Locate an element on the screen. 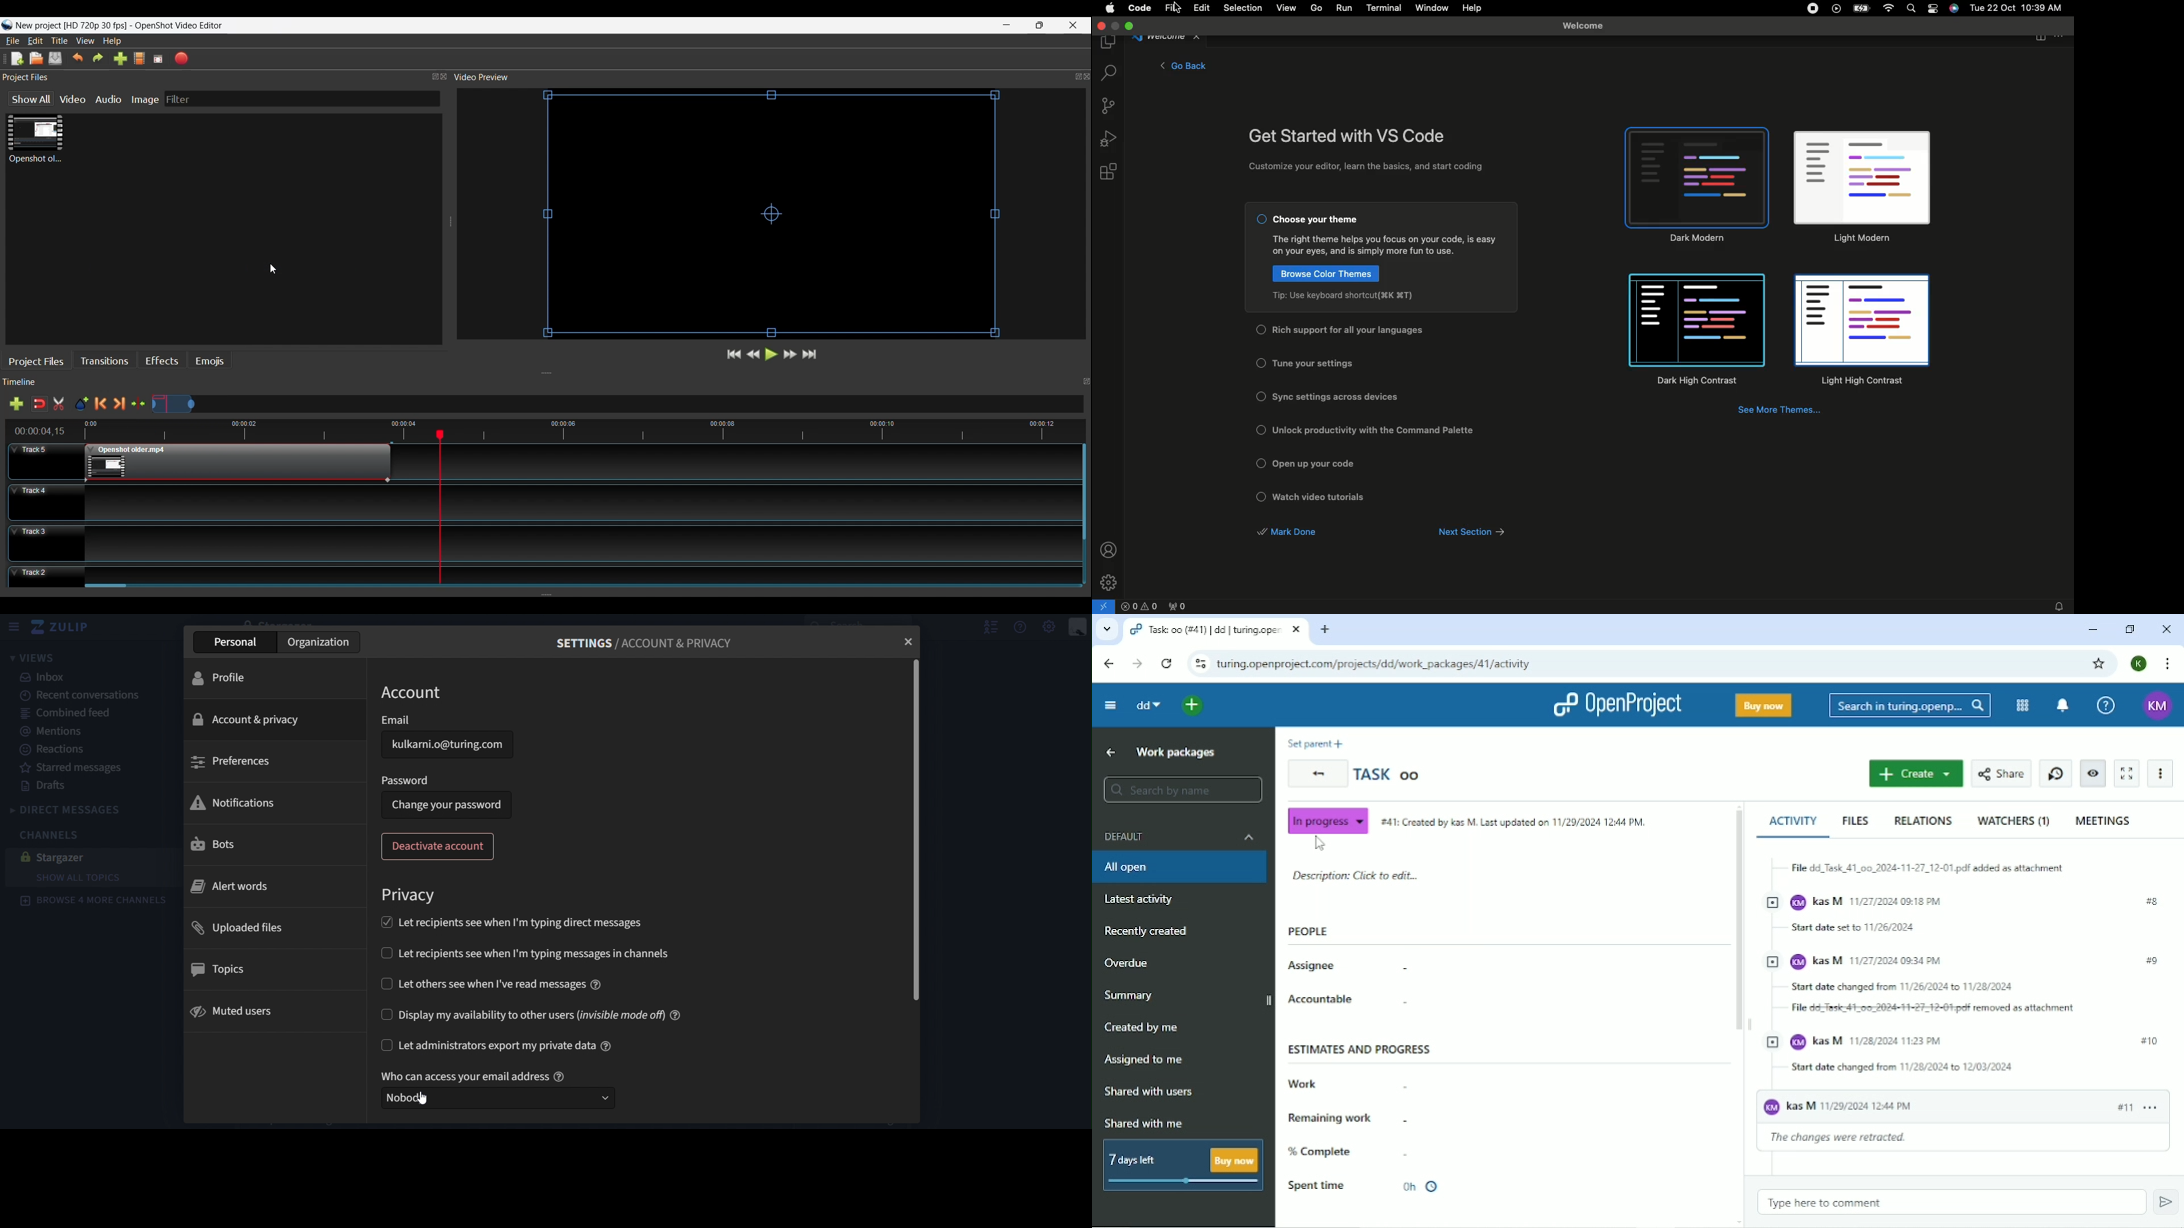  help menu is located at coordinates (1020, 629).